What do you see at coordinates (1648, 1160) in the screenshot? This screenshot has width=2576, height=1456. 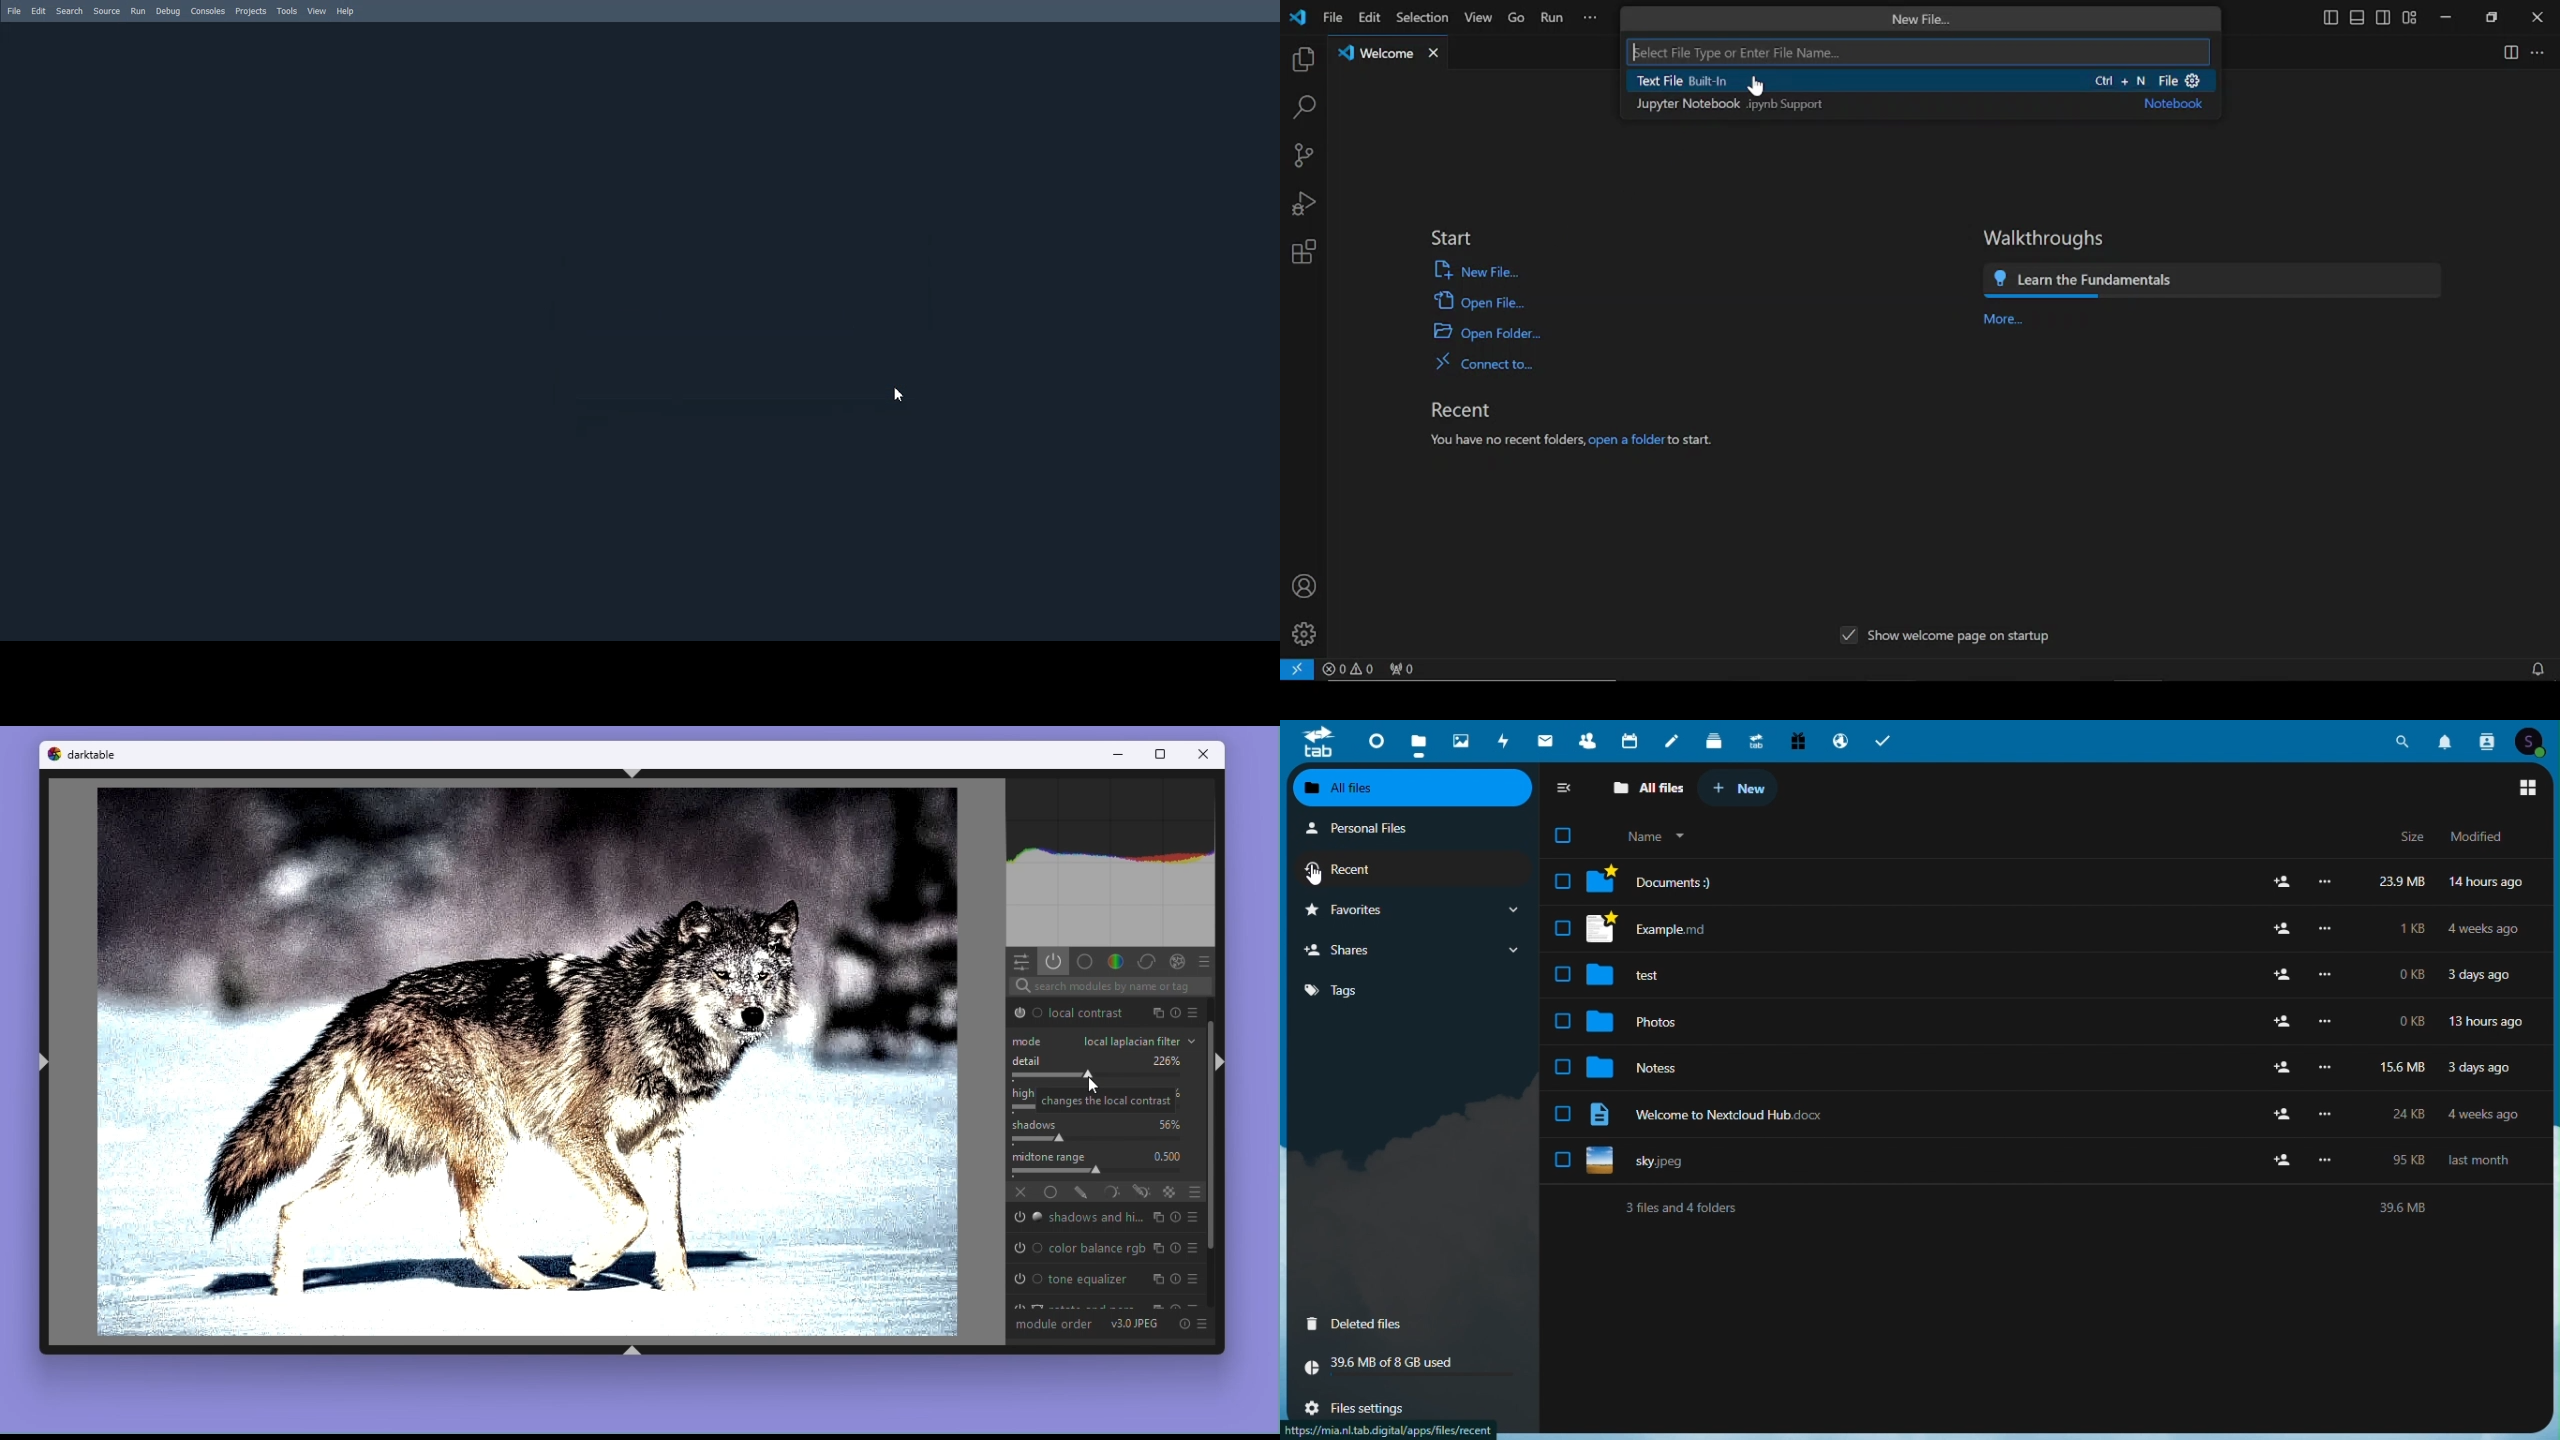 I see `sky.jpeg` at bounding box center [1648, 1160].